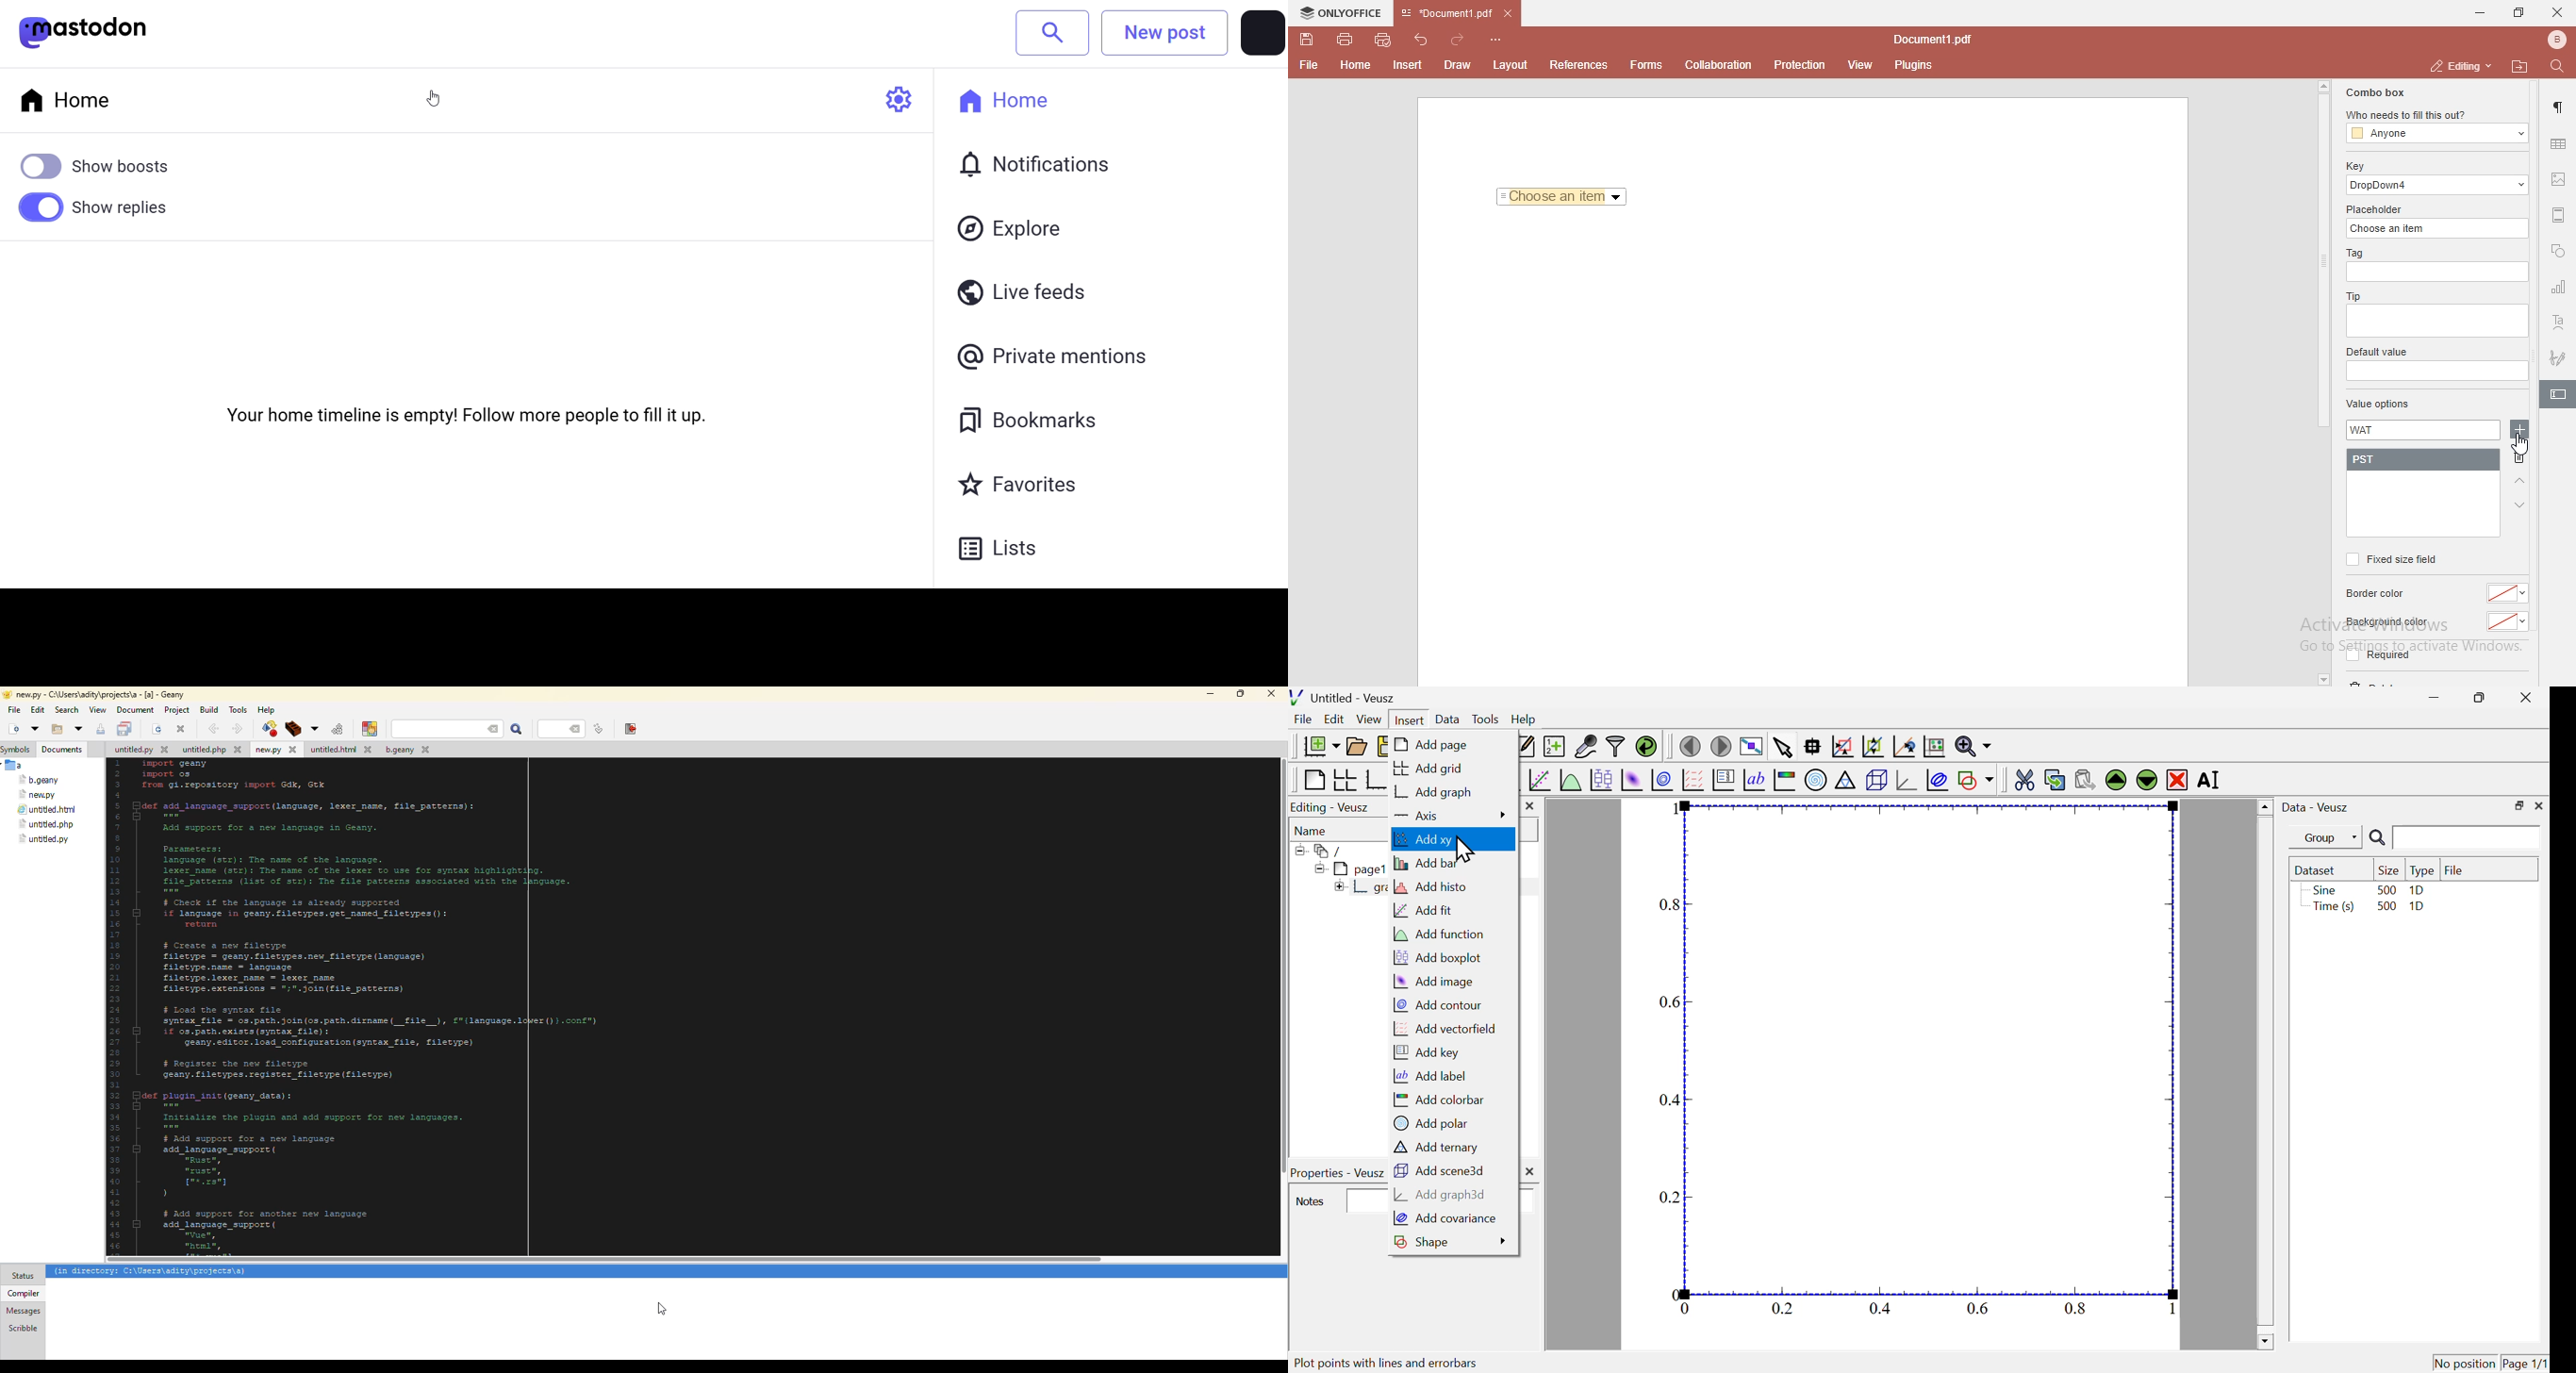  Describe the element at coordinates (2458, 65) in the screenshot. I see `editing` at that location.